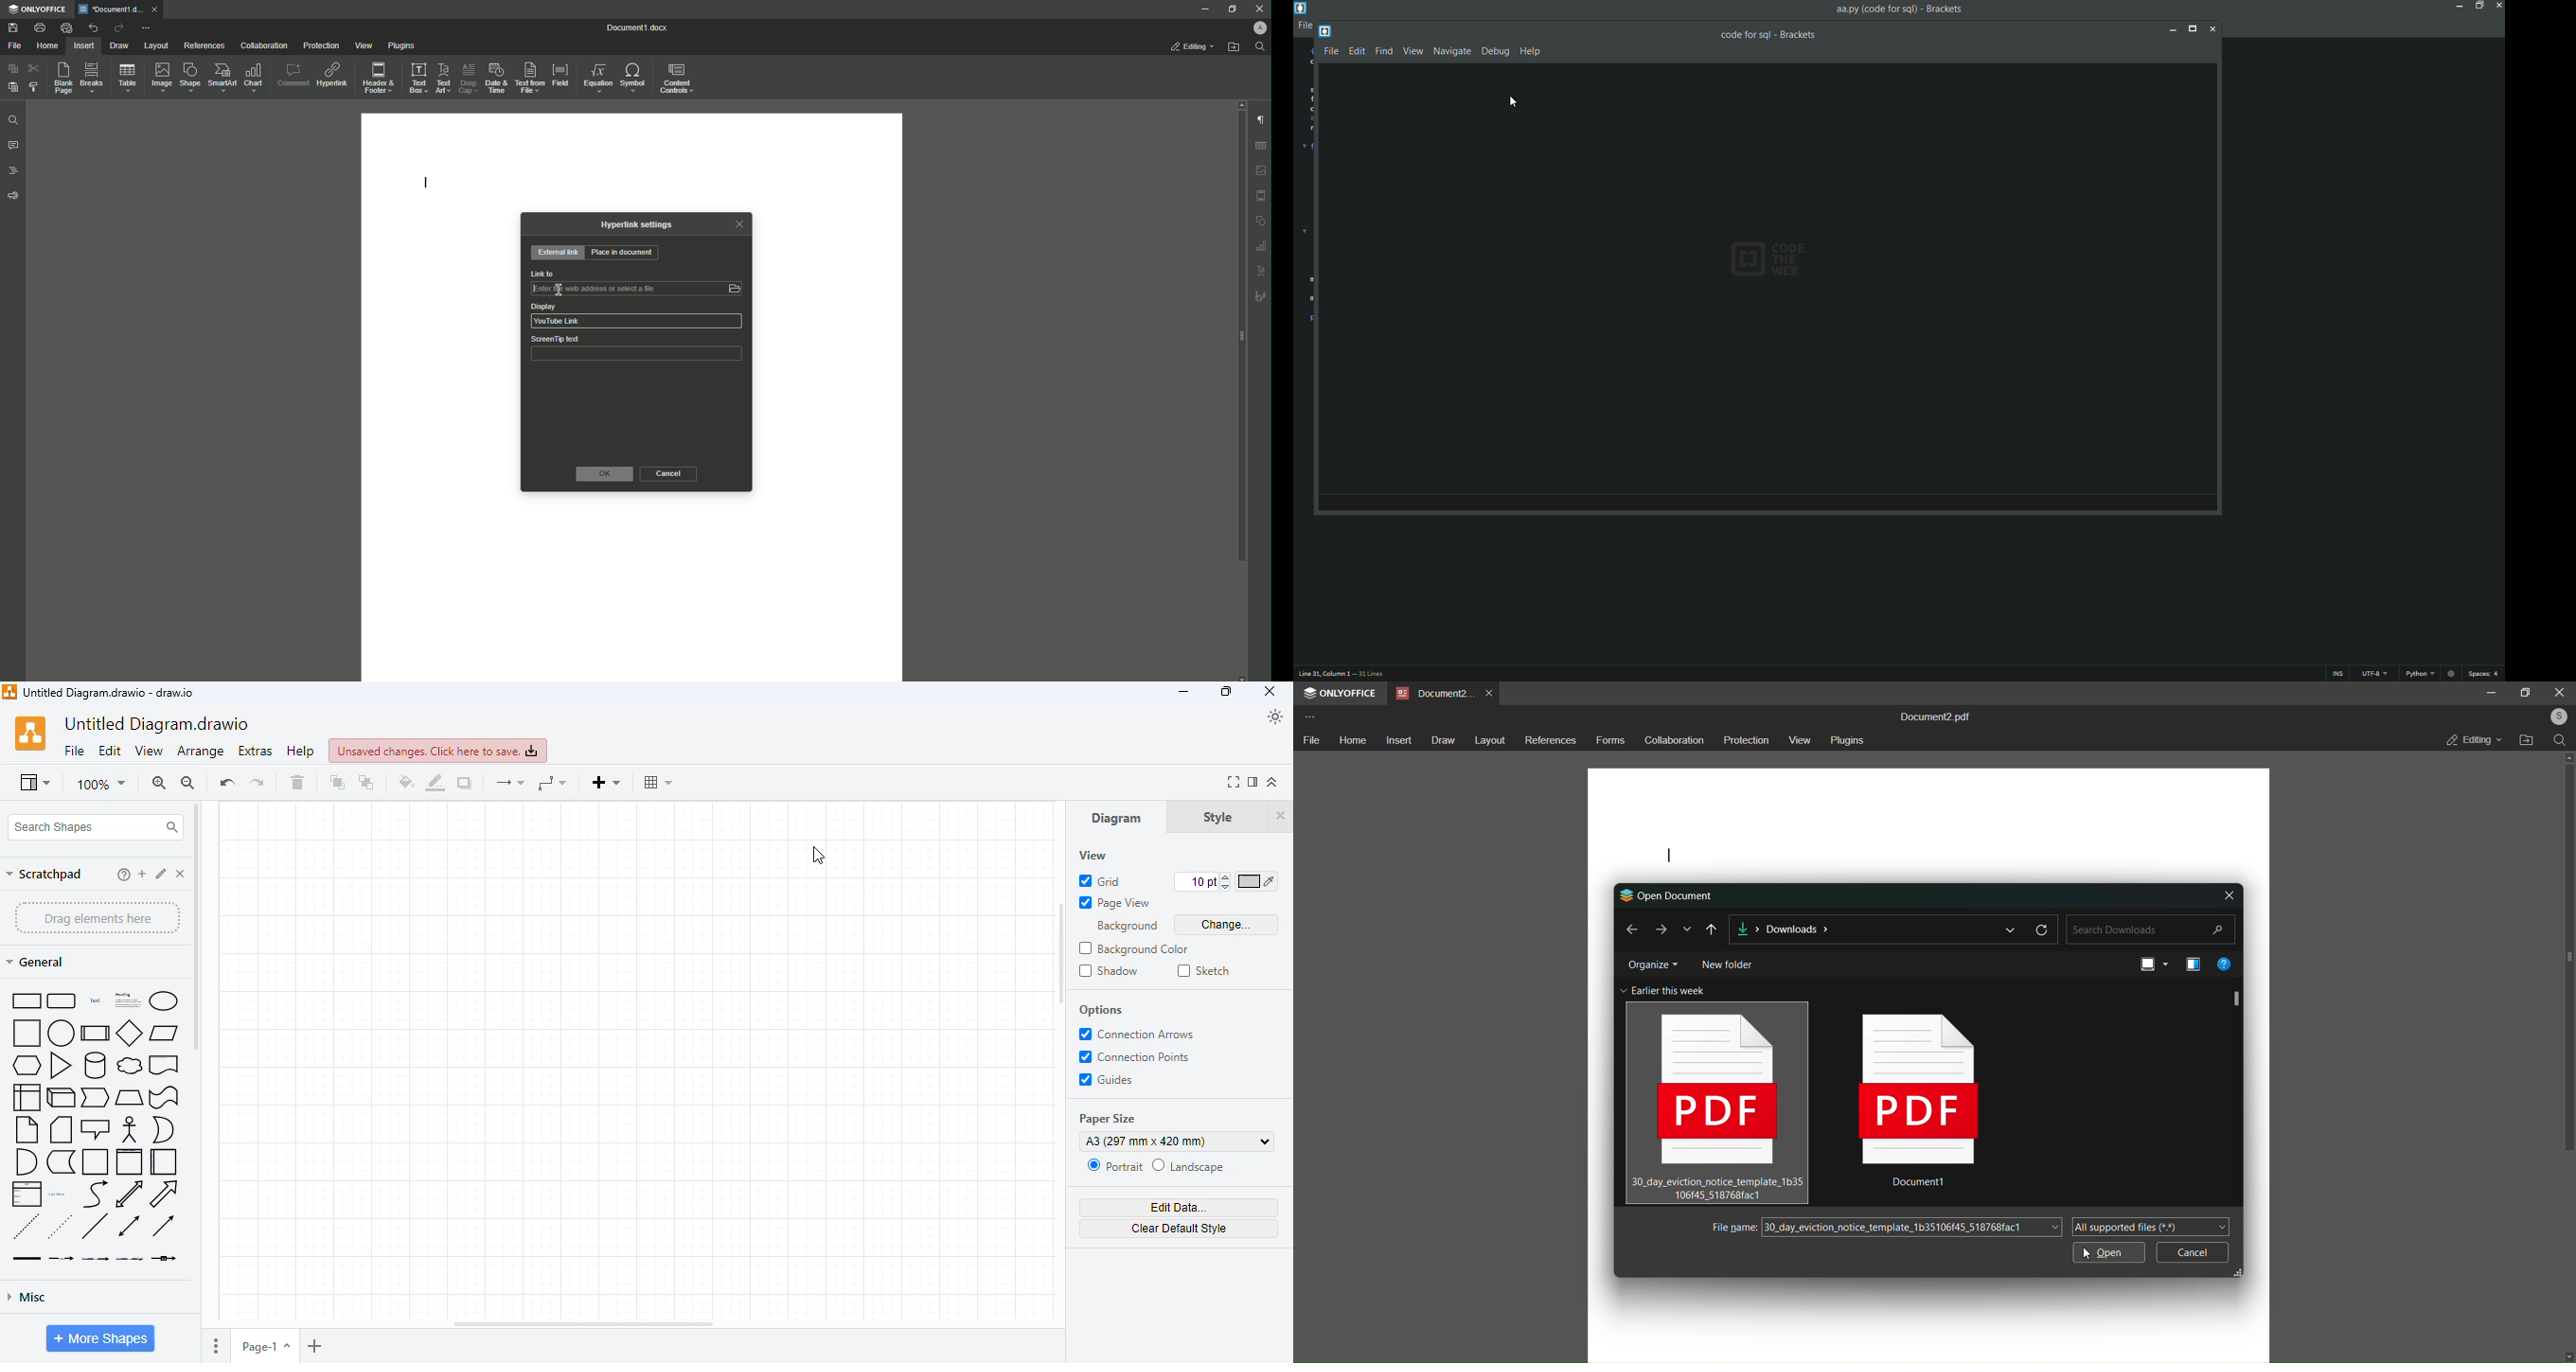 The image size is (2576, 1372). What do you see at coordinates (1732, 1227) in the screenshot?
I see `file name` at bounding box center [1732, 1227].